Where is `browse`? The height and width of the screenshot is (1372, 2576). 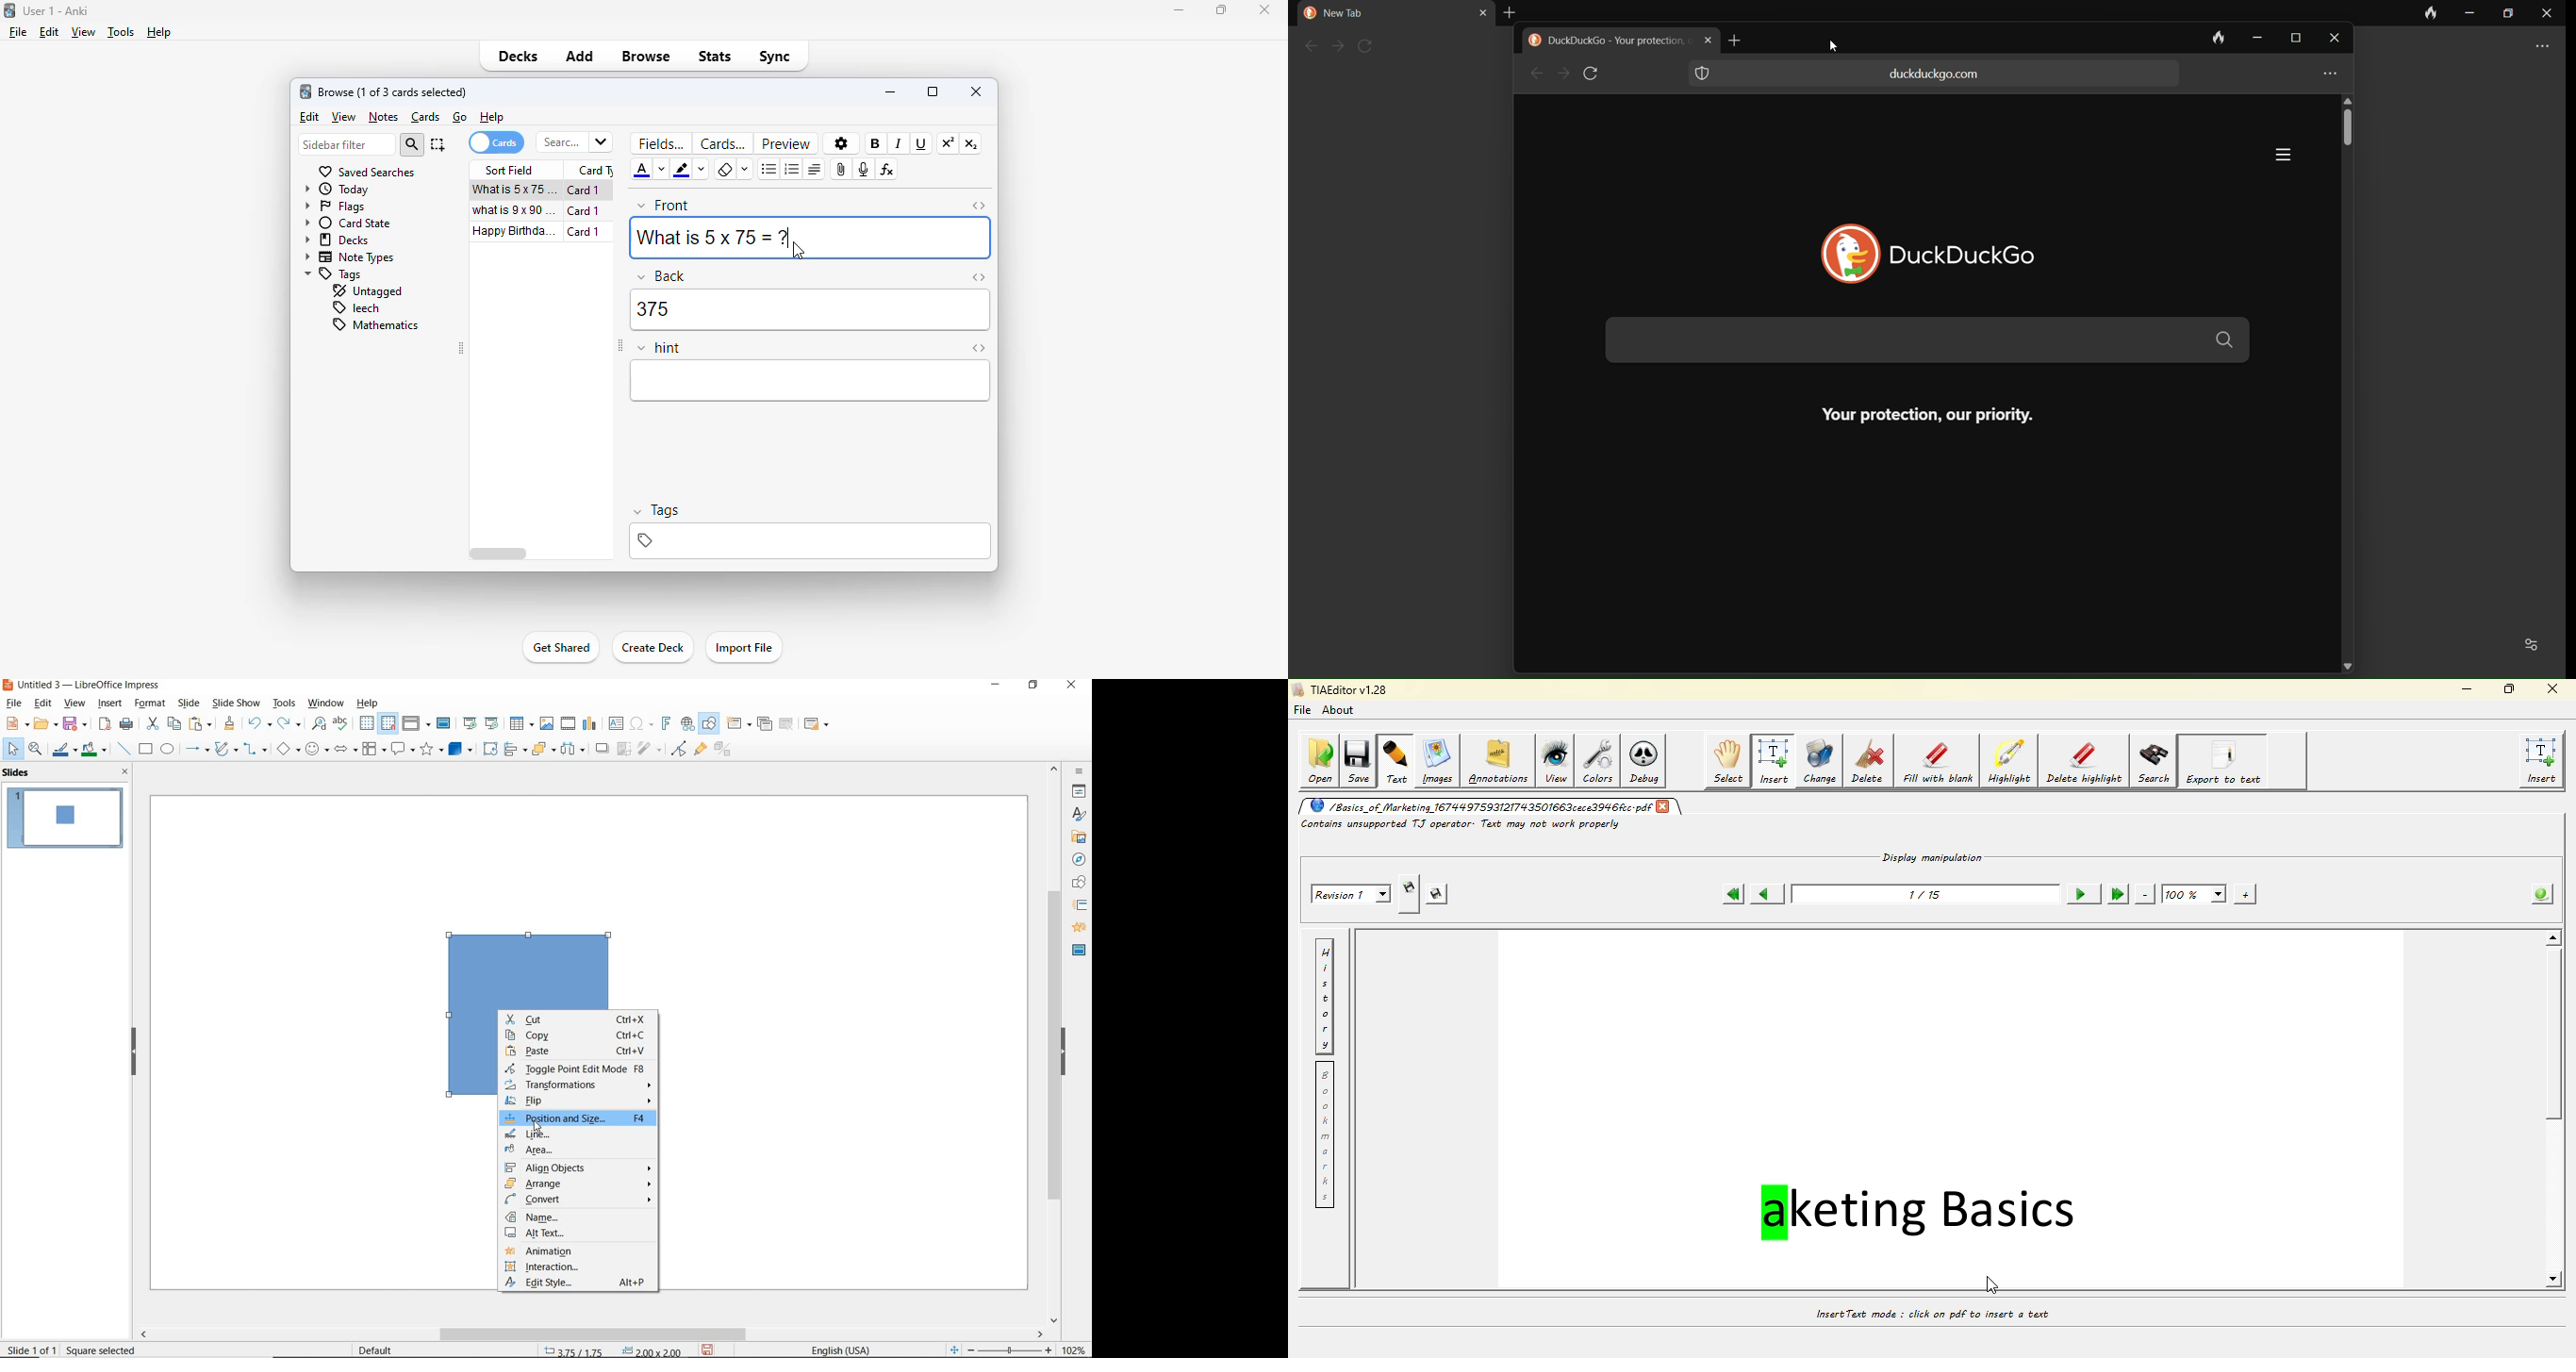
browse is located at coordinates (647, 56).